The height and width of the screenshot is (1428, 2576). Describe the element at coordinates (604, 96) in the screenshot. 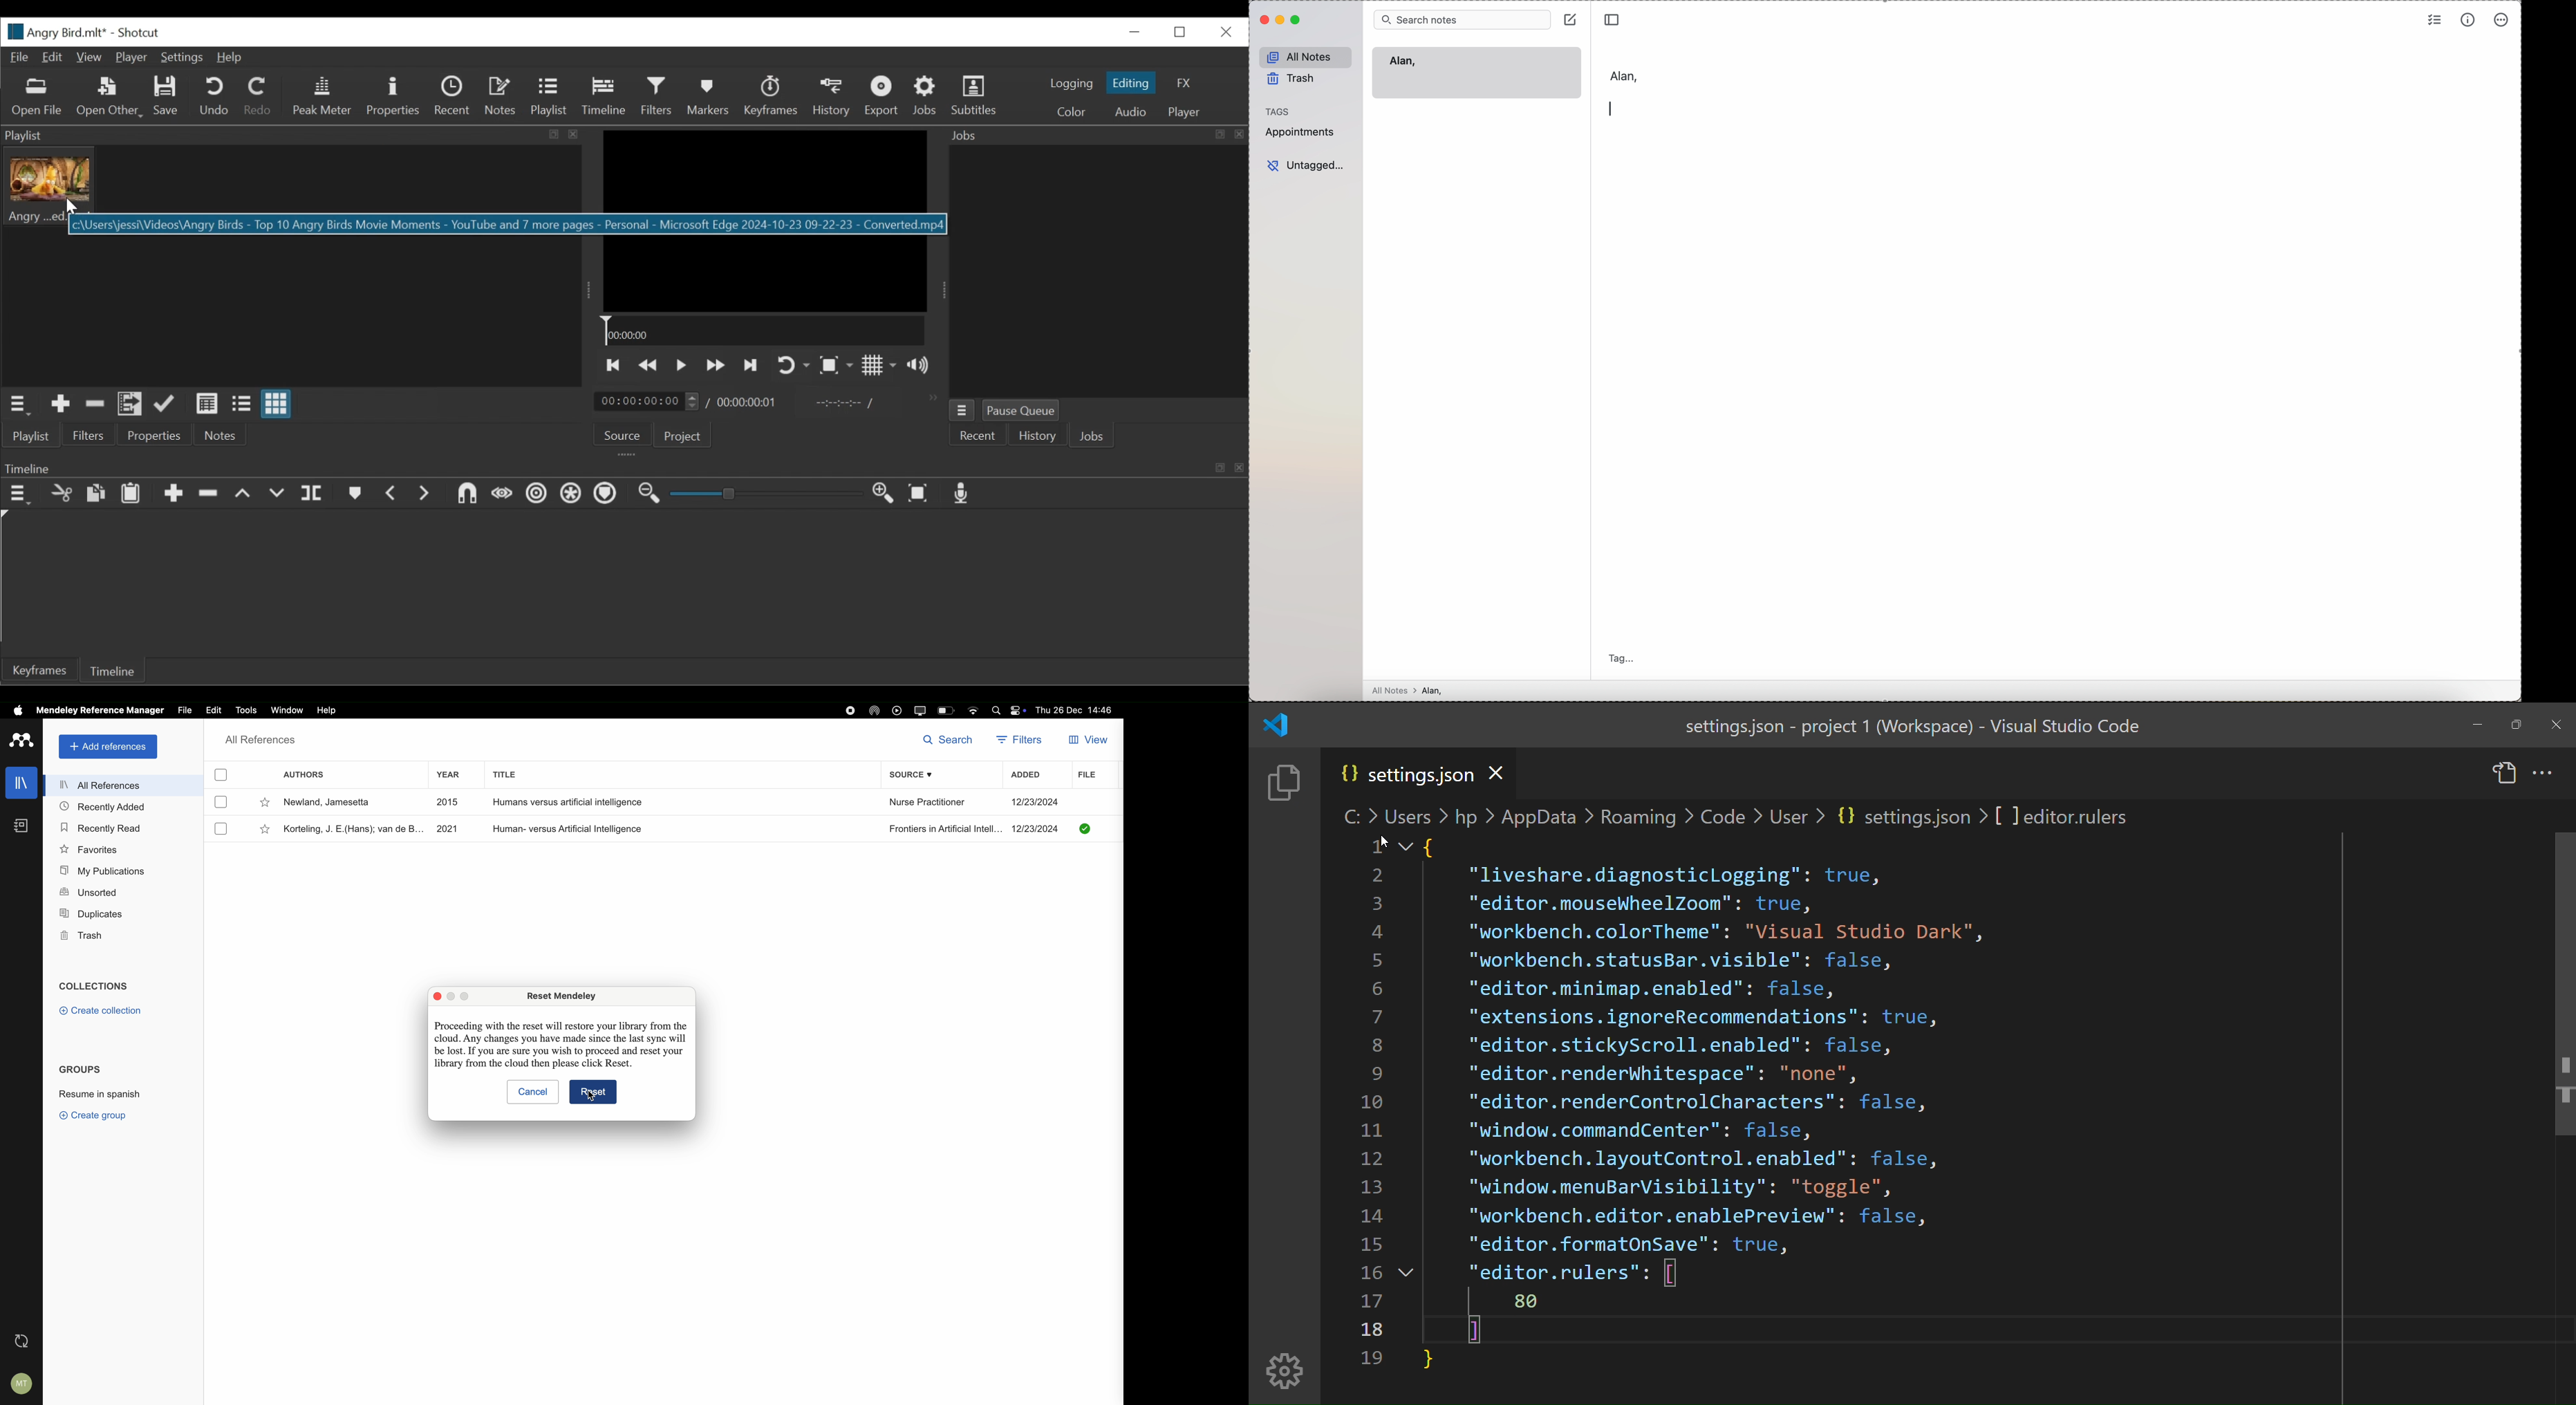

I see `Timeline` at that location.